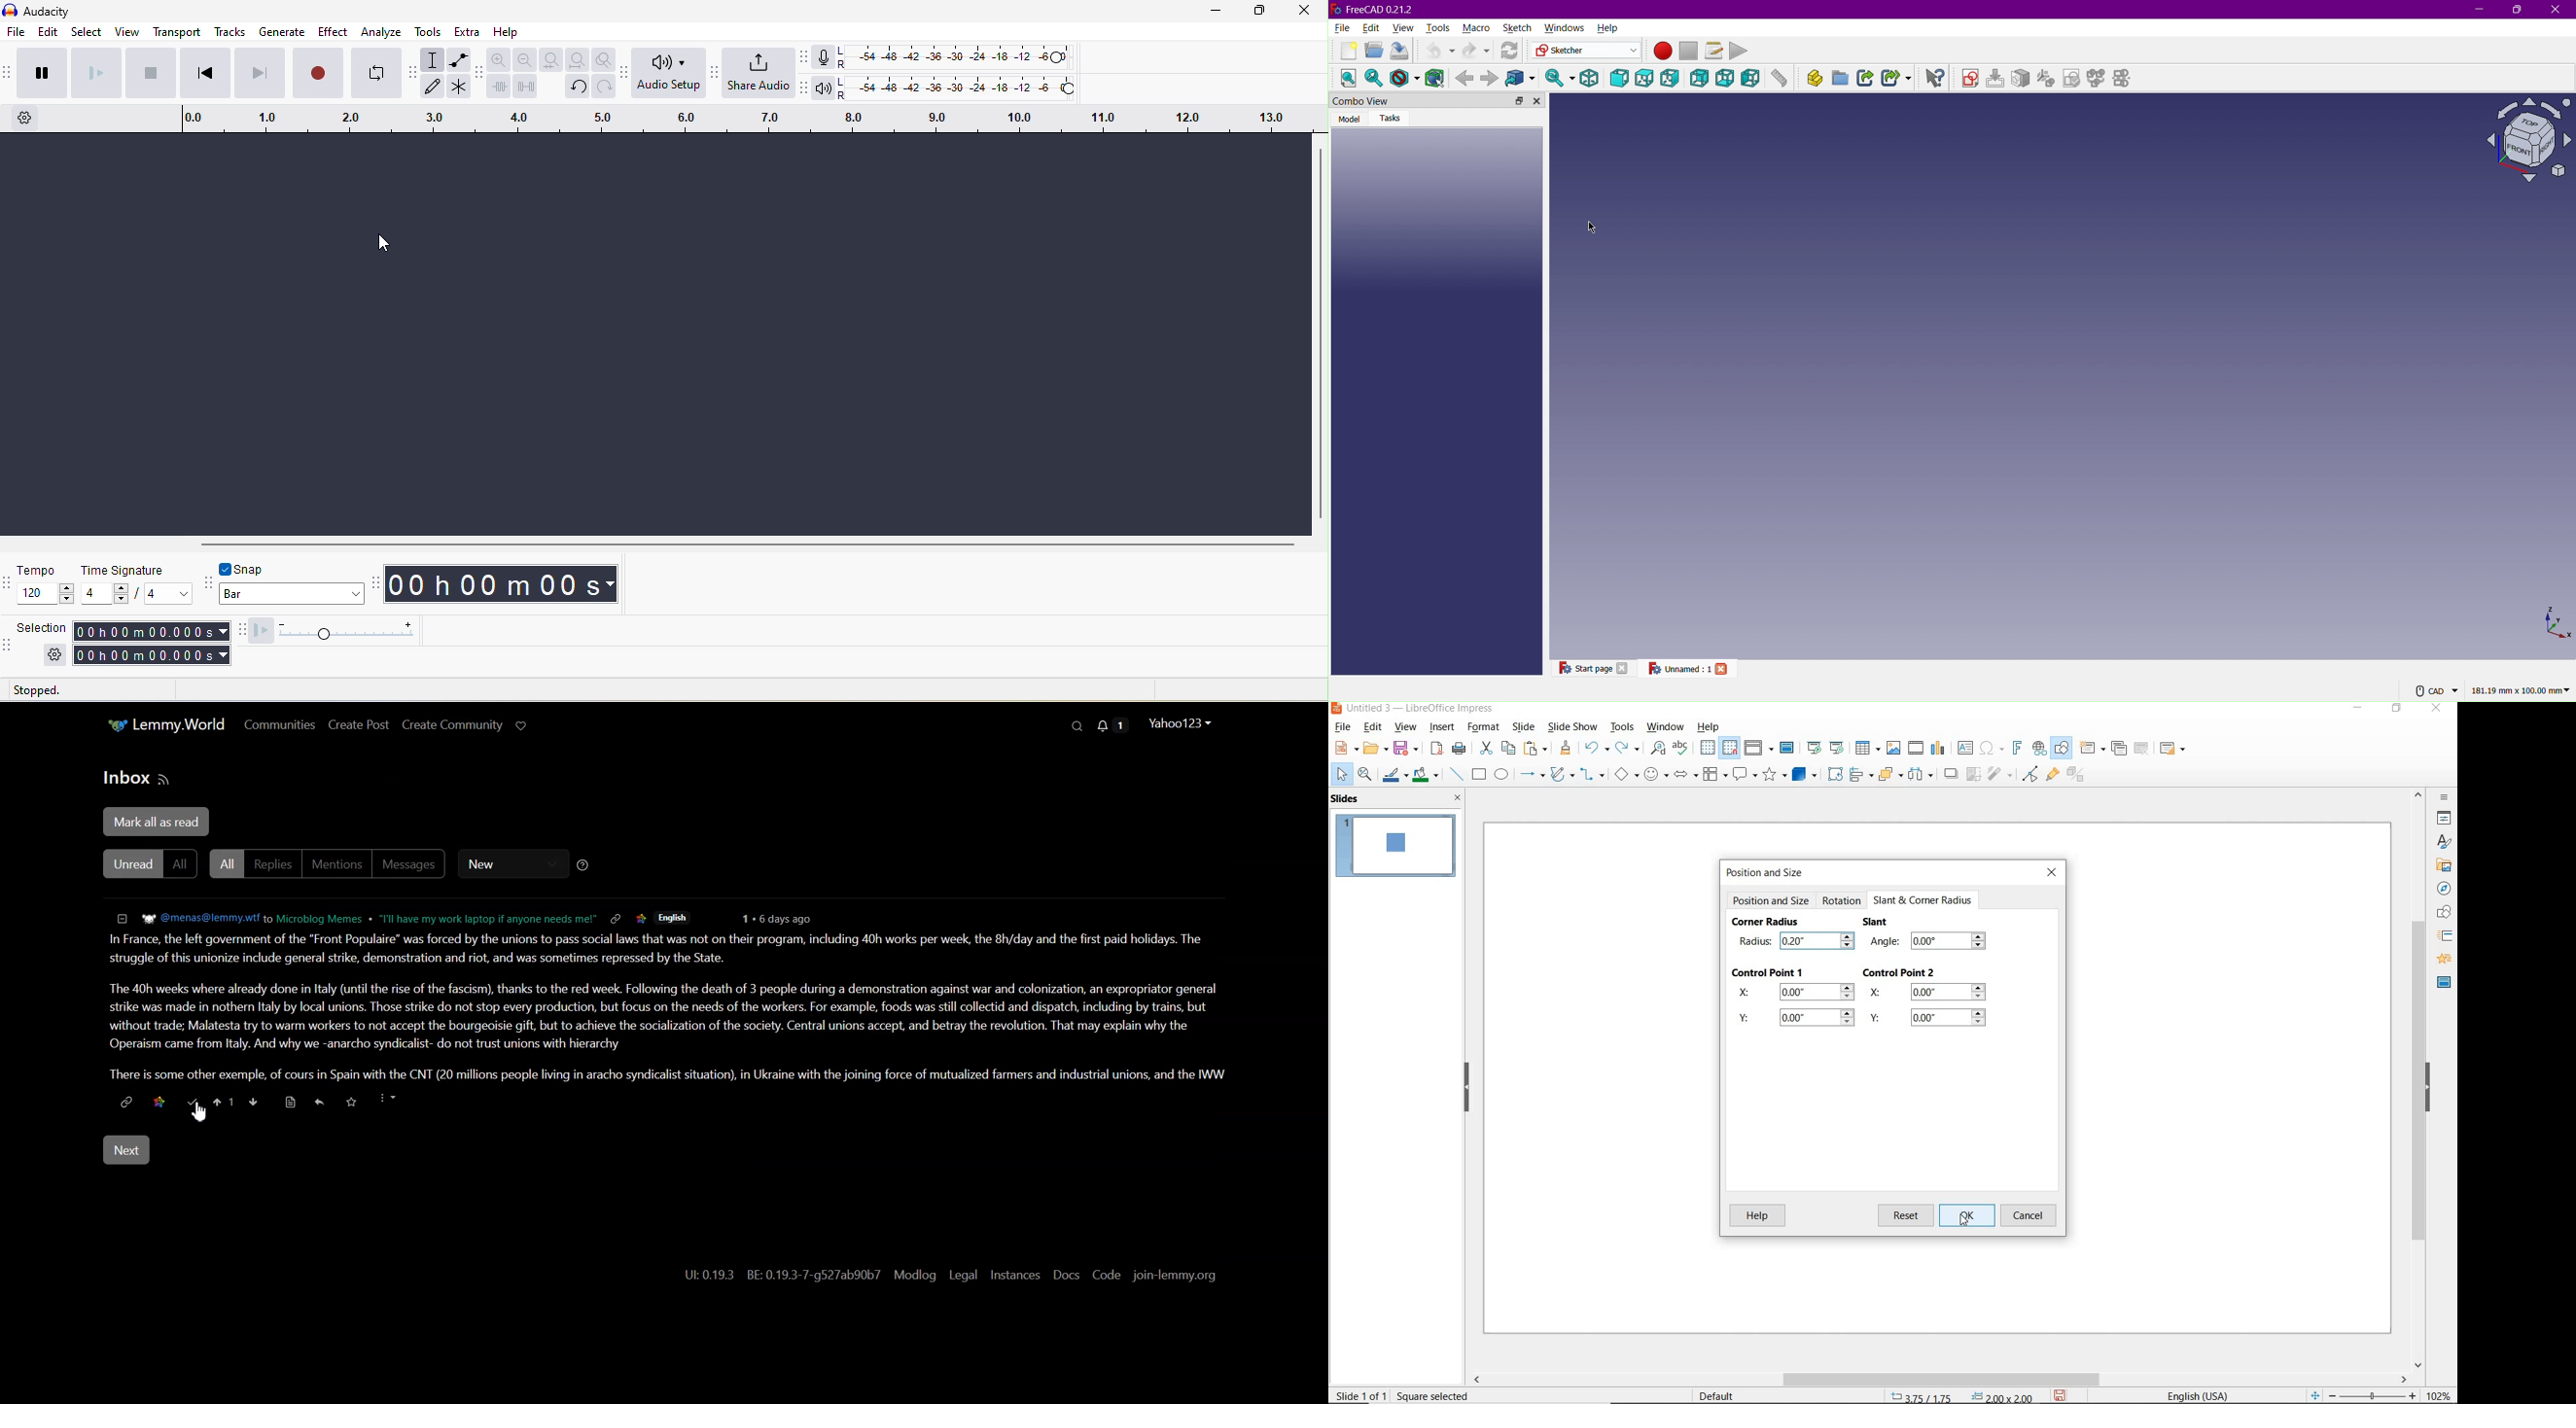  What do you see at coordinates (1917, 748) in the screenshot?
I see `insert audio or video` at bounding box center [1917, 748].